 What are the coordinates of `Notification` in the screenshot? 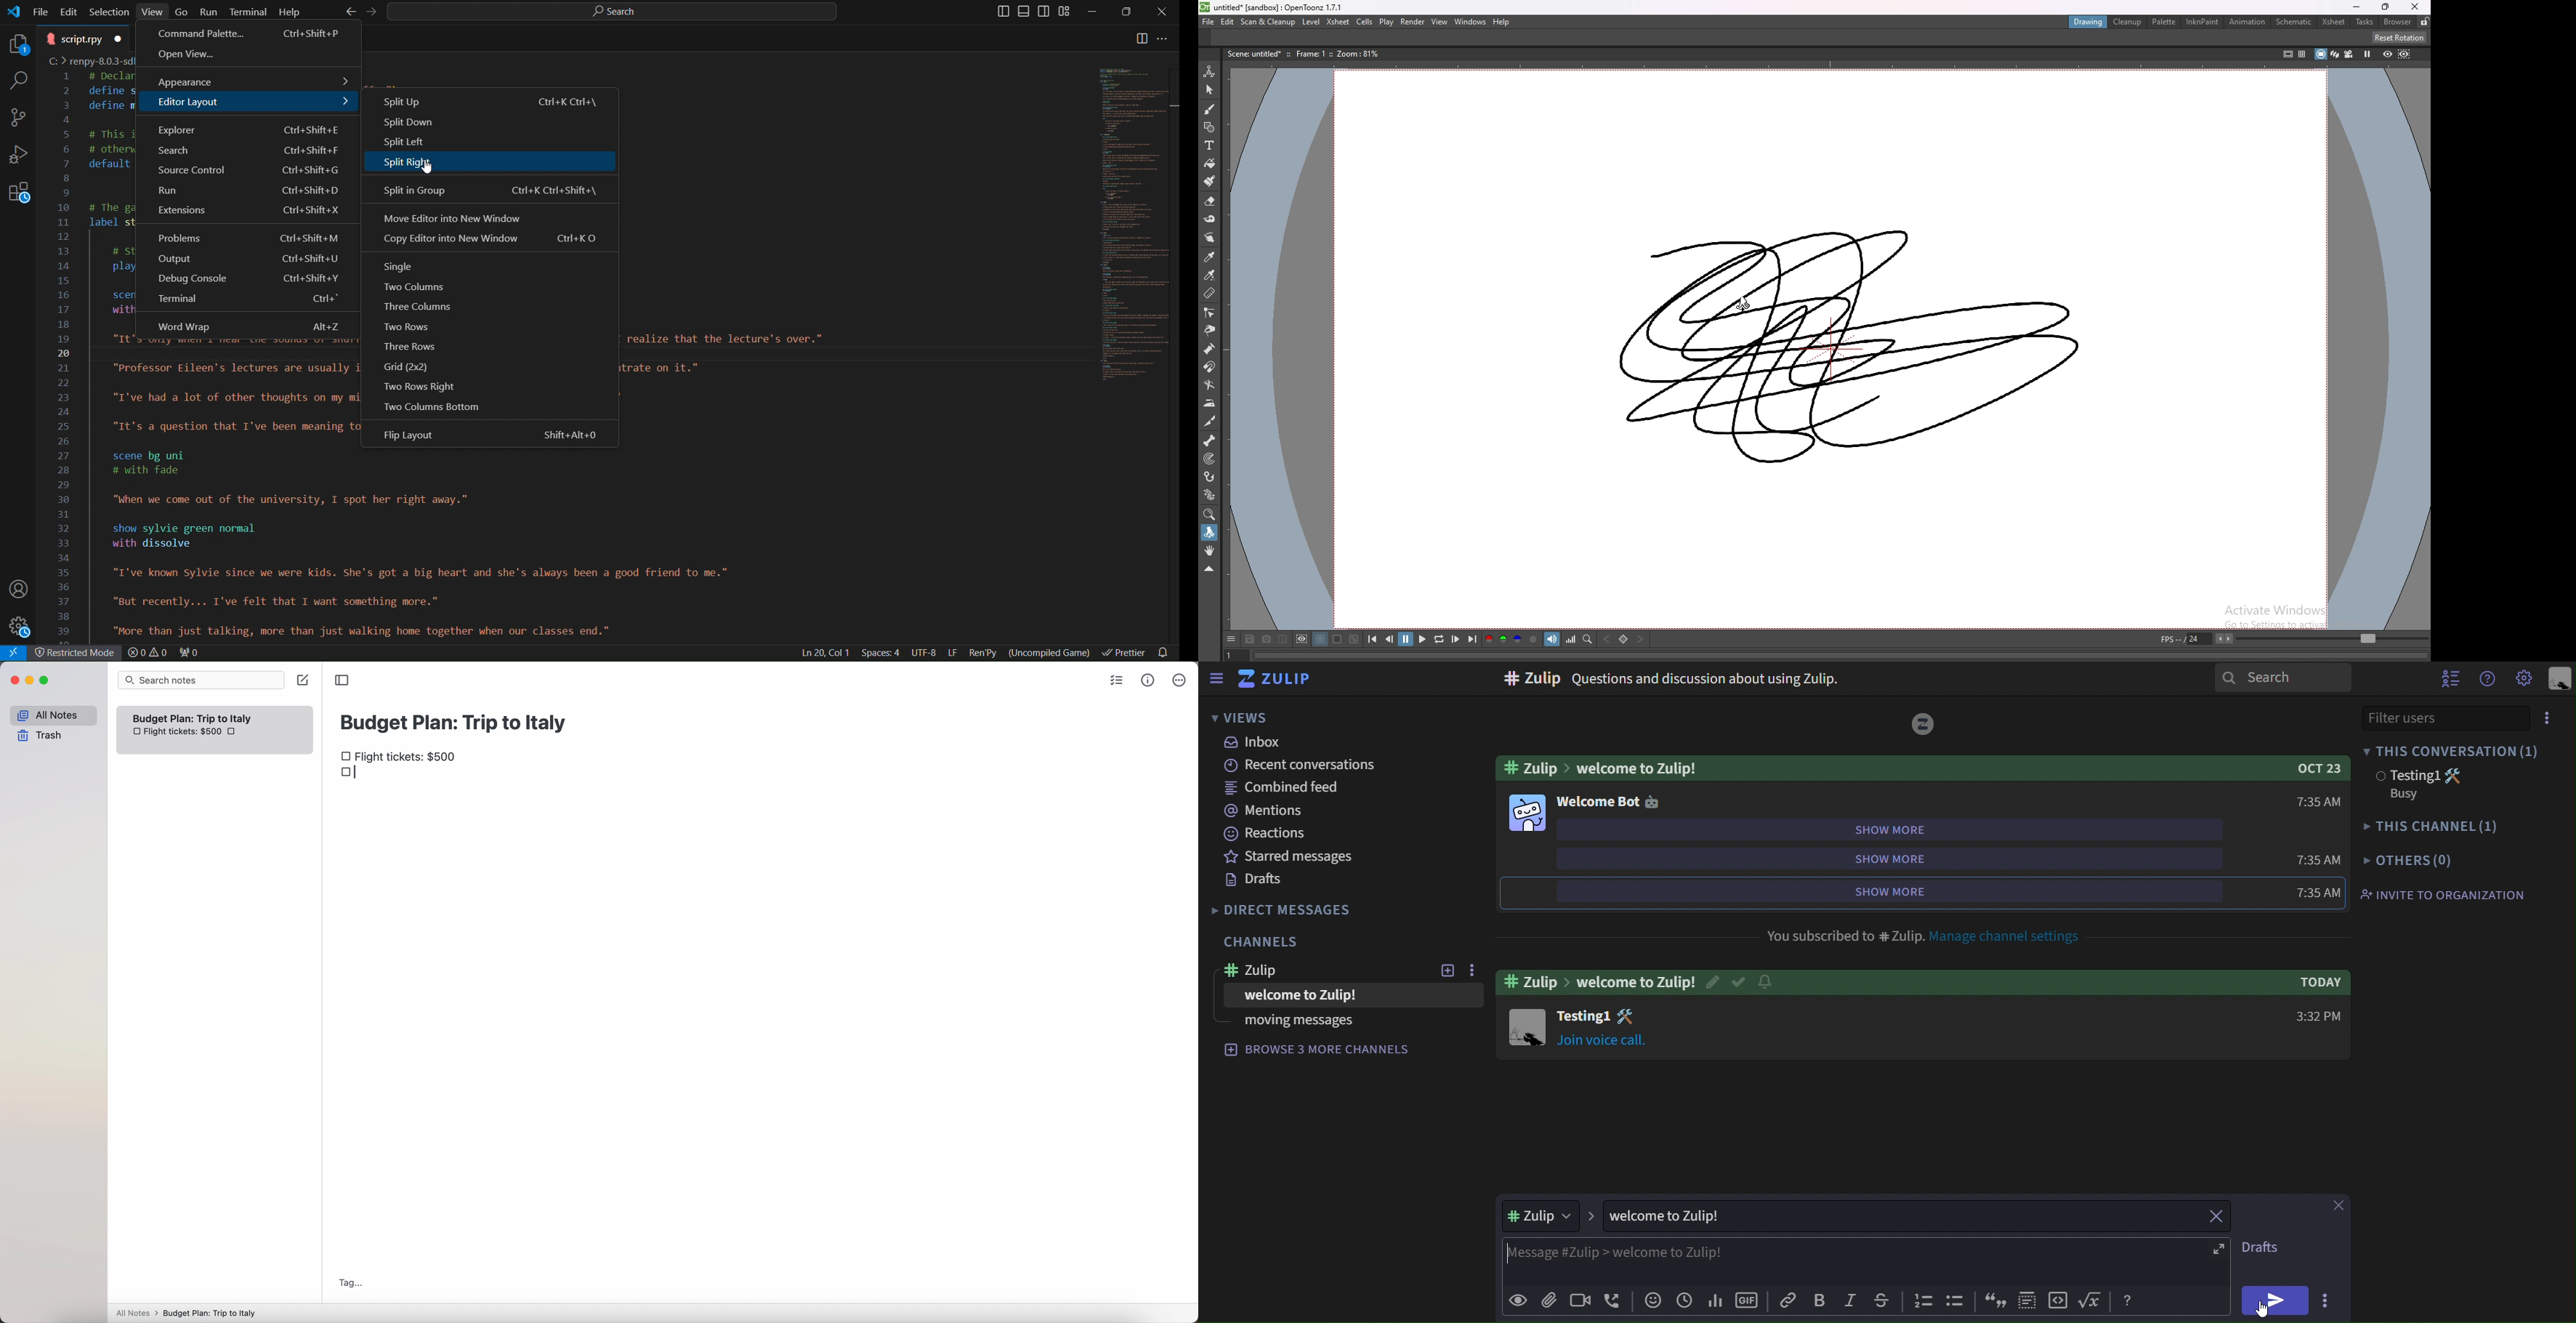 It's located at (1772, 981).